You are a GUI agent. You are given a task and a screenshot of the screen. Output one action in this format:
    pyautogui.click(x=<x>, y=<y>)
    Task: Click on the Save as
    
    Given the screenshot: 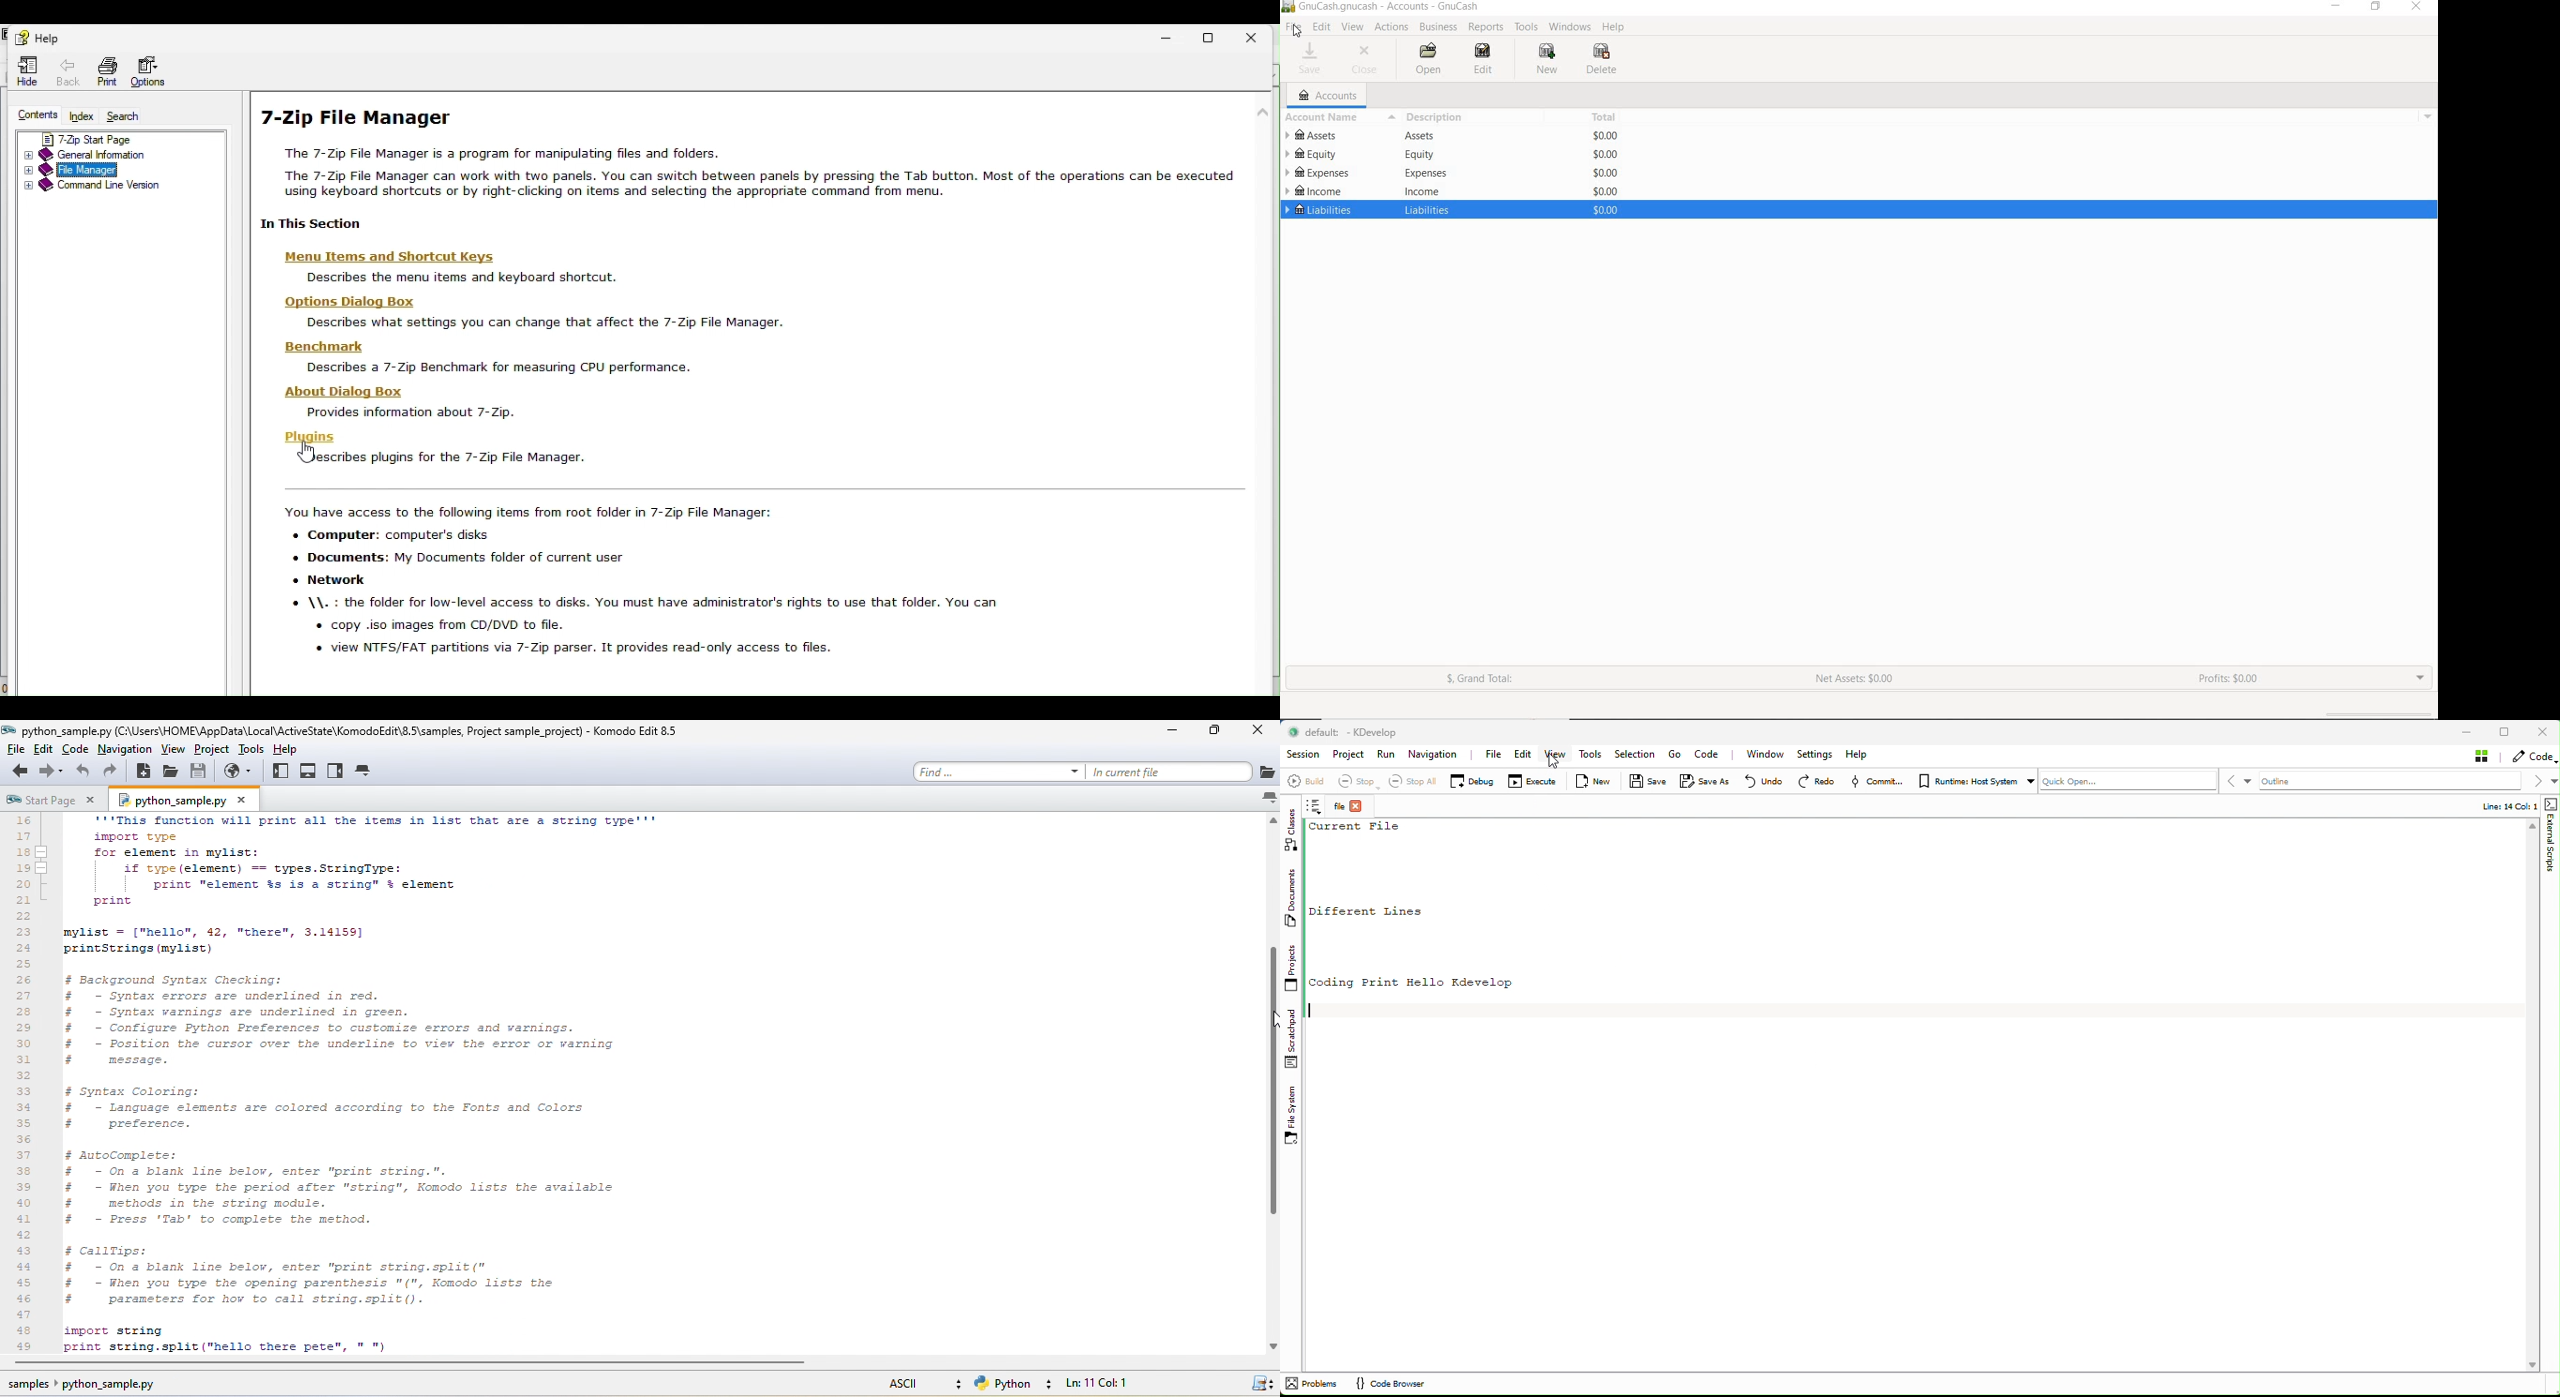 What is the action you would take?
    pyautogui.click(x=1703, y=783)
    